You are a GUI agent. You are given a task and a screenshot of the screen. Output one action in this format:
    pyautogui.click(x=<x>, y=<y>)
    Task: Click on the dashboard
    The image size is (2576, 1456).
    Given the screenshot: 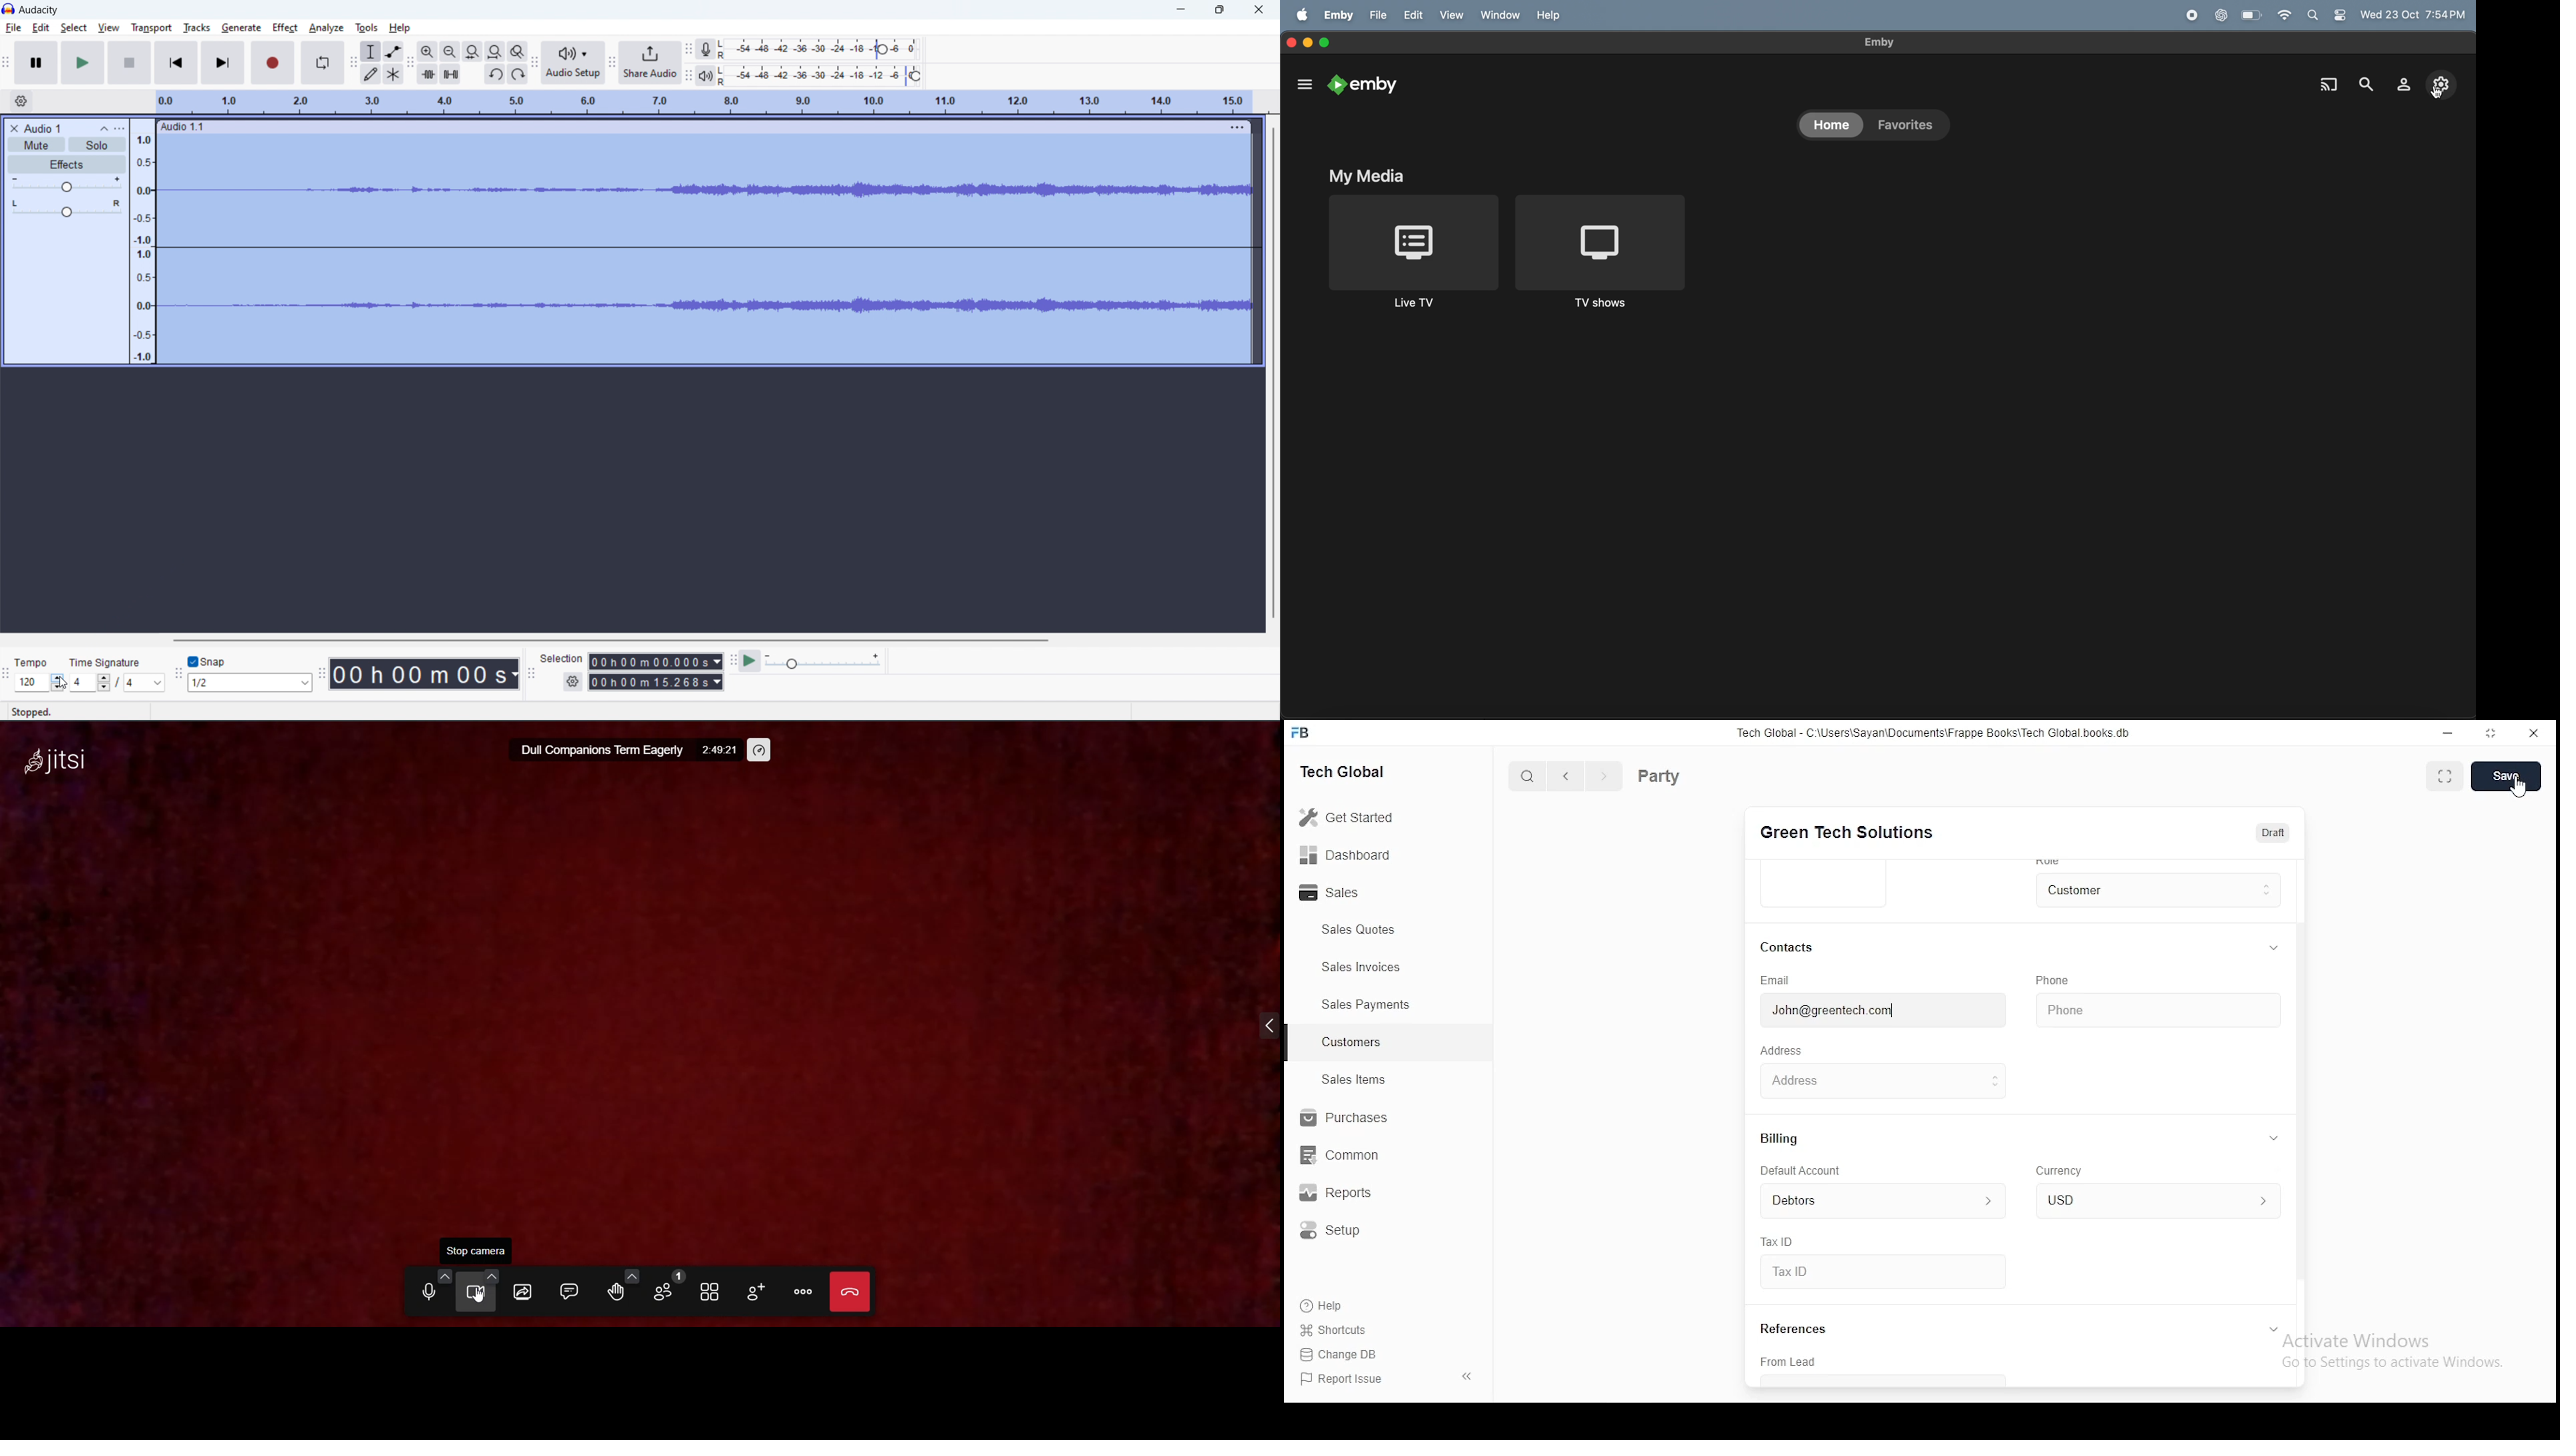 What is the action you would take?
    pyautogui.click(x=1346, y=853)
    